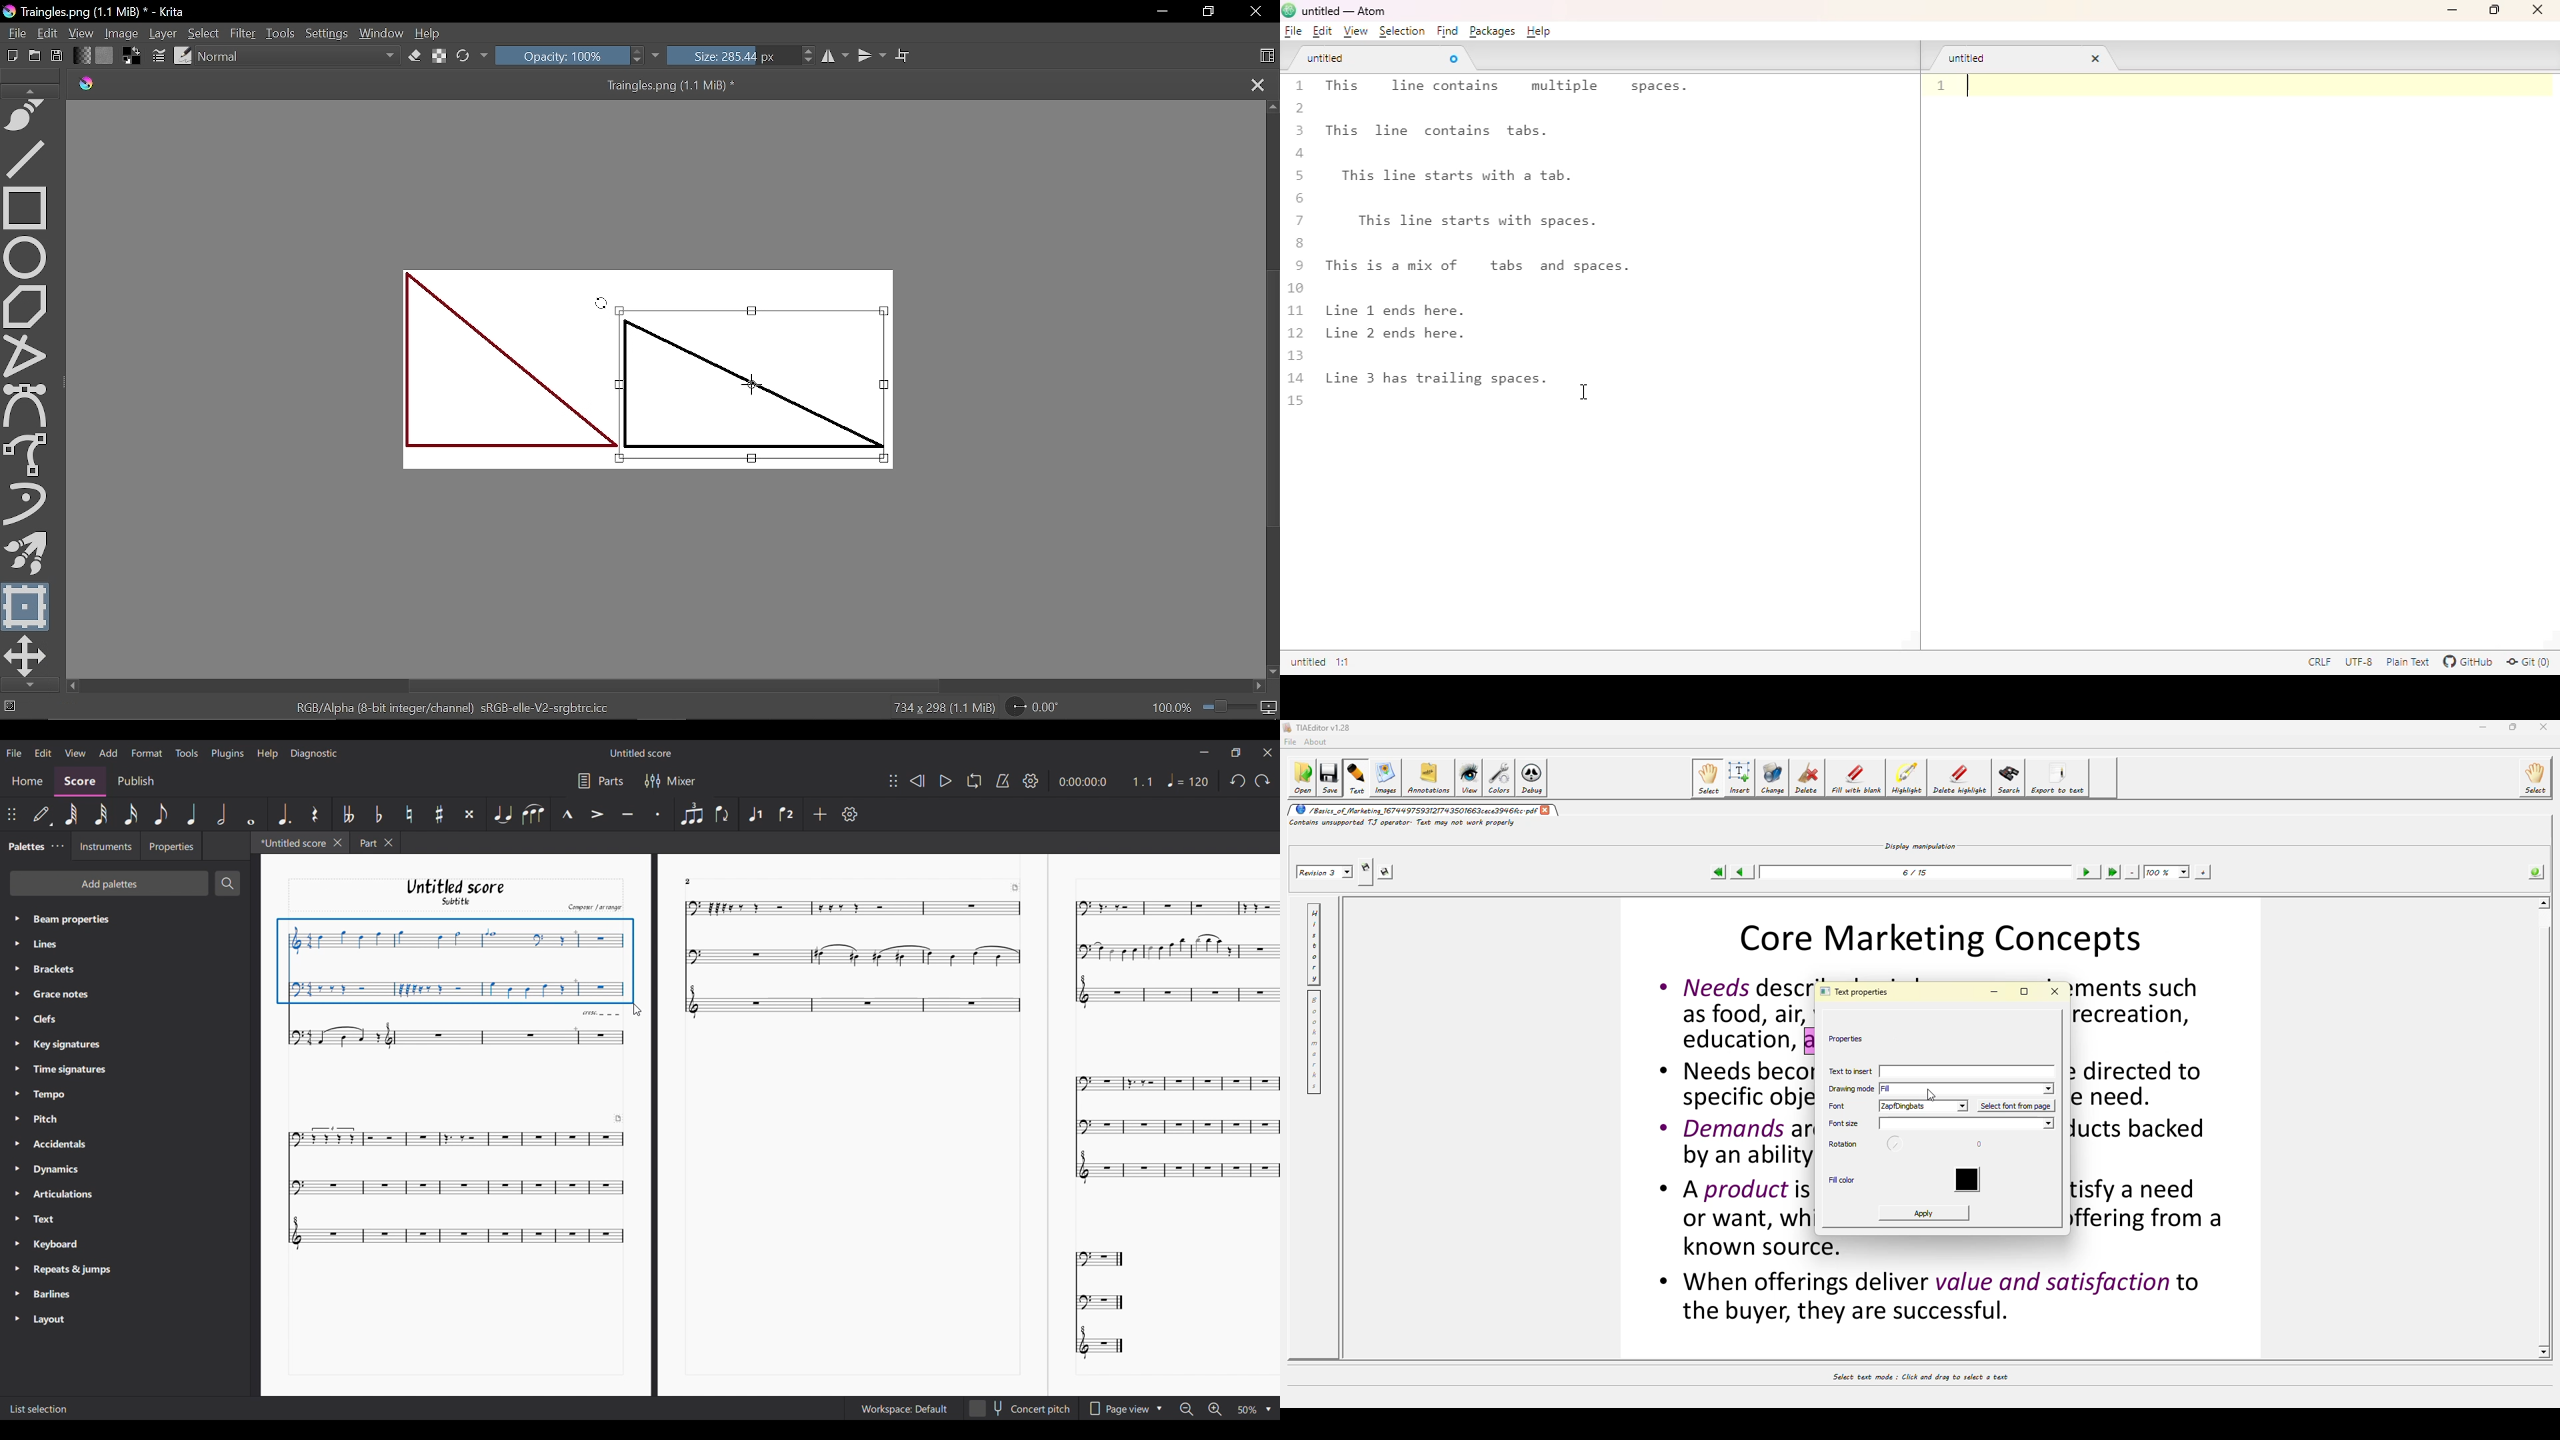 The width and height of the screenshot is (2576, 1456). I want to click on Change position, so click(11, 815).